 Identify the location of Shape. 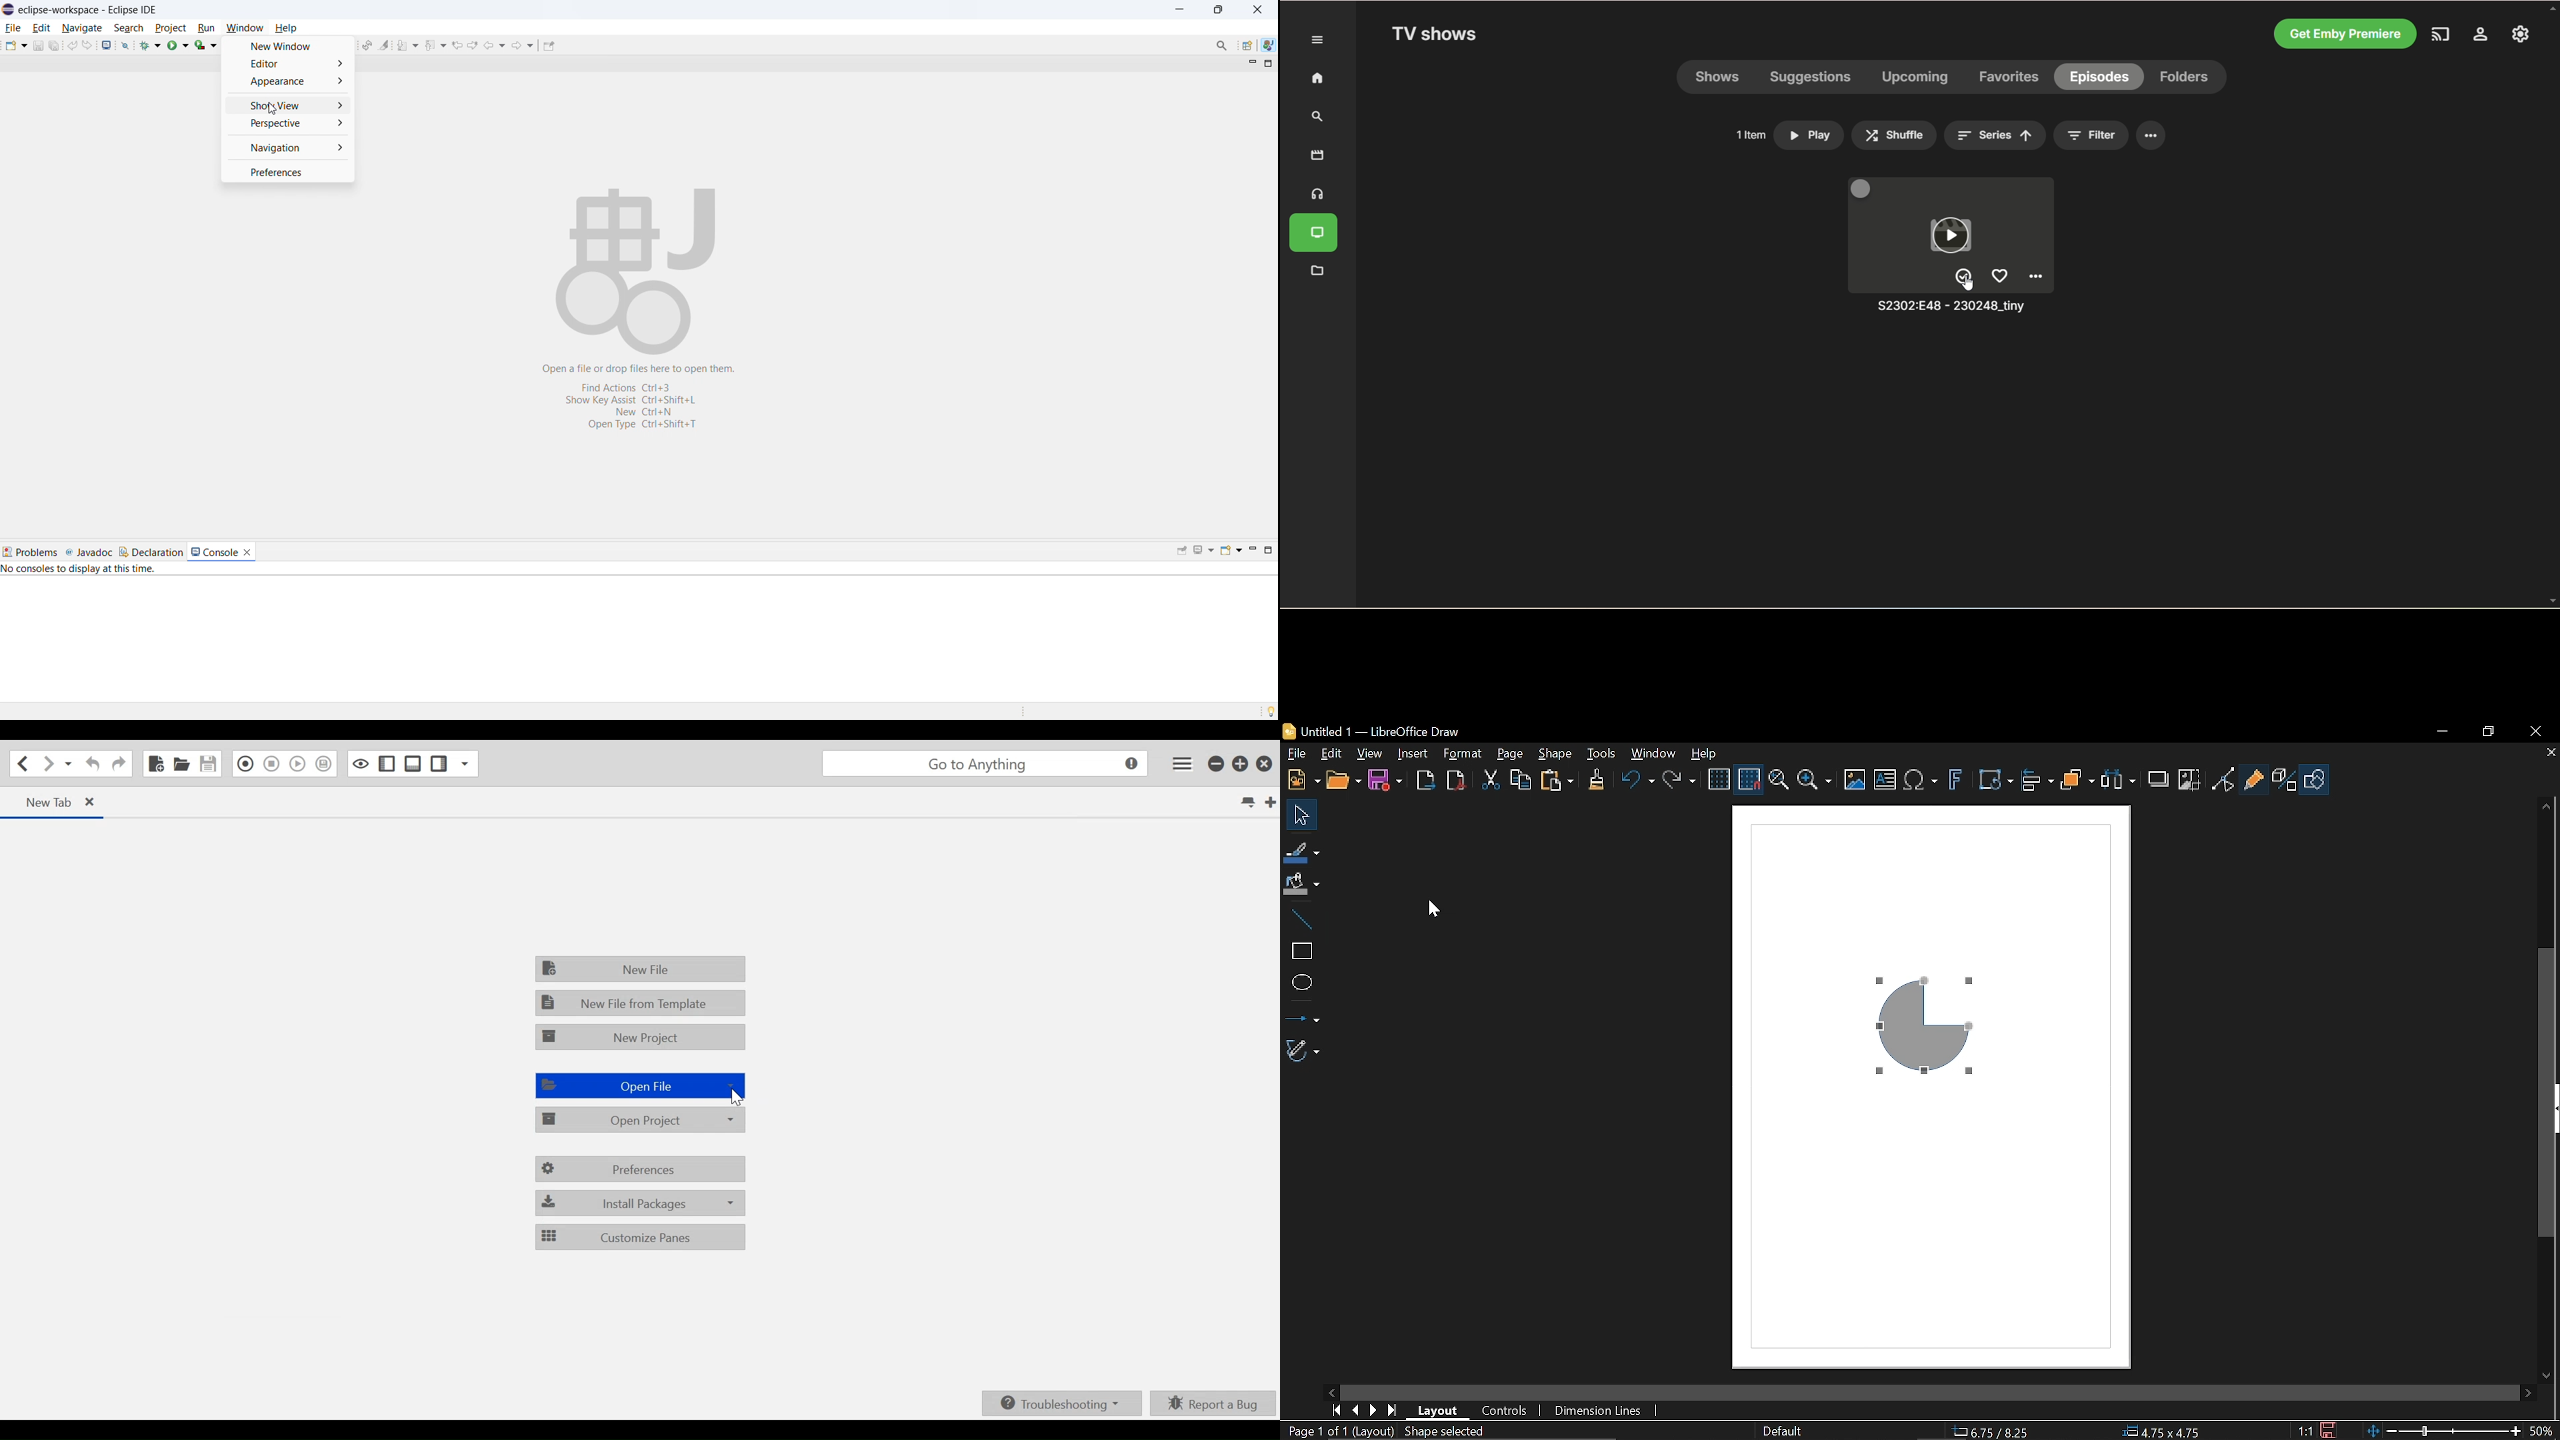
(1555, 755).